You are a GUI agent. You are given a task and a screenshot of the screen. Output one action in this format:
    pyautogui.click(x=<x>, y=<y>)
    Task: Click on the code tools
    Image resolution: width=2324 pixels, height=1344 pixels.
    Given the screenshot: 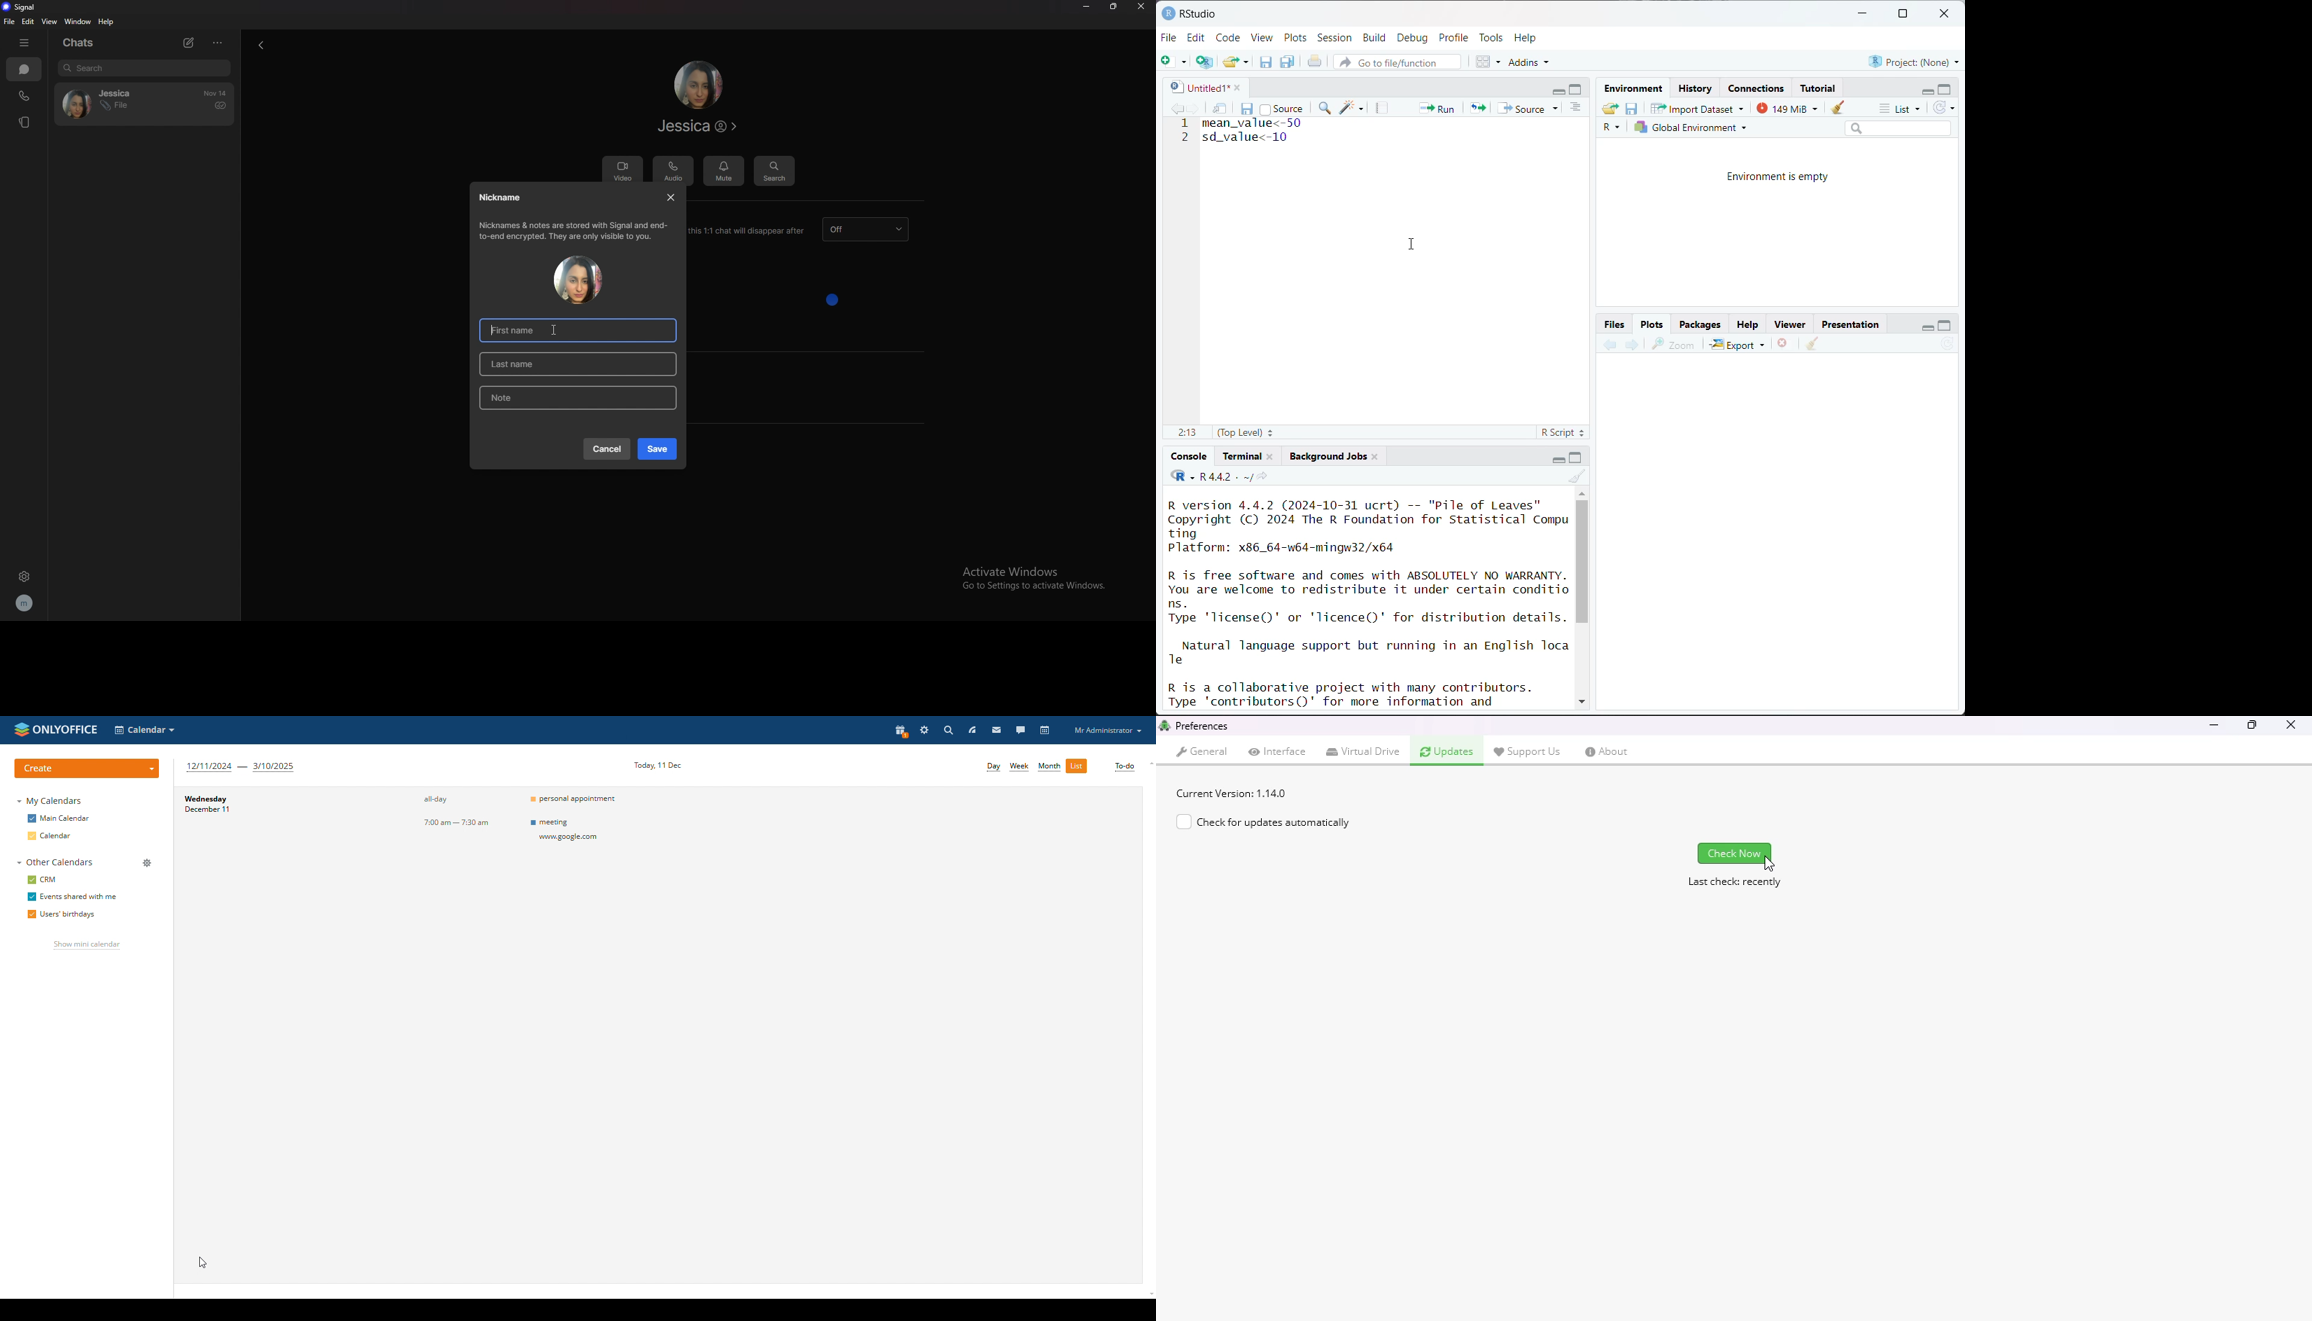 What is the action you would take?
    pyautogui.click(x=1352, y=107)
    